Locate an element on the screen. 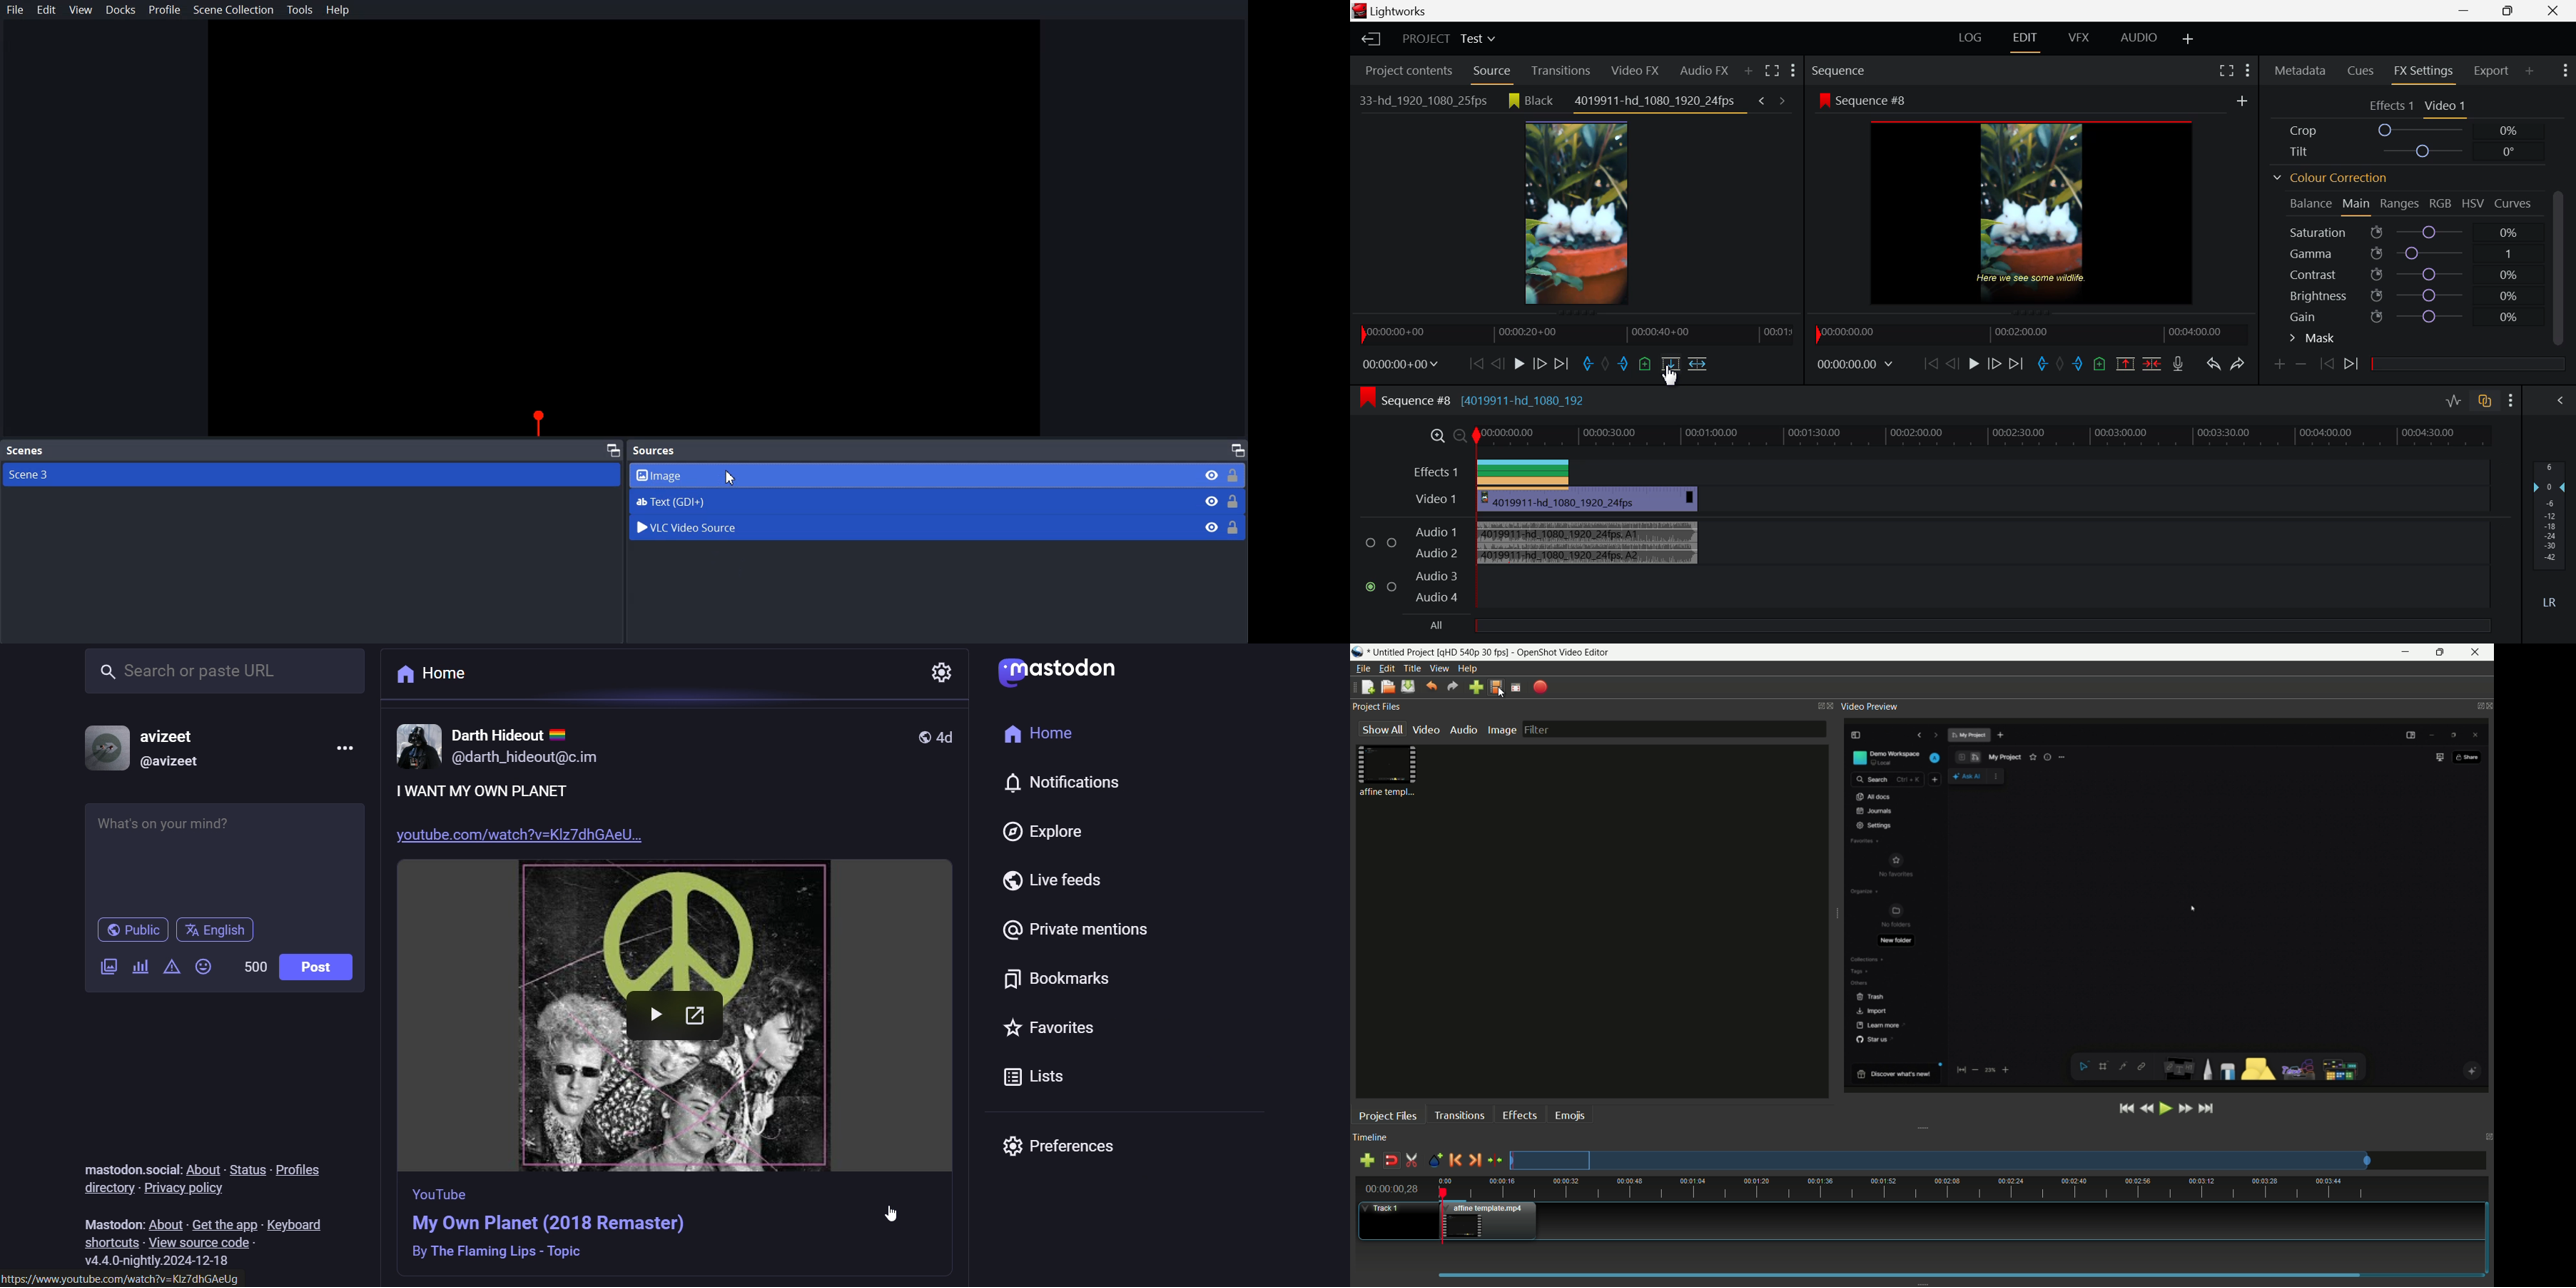 Image resolution: width=2576 pixels, height=1288 pixels. profile is located at coordinates (1475, 651).